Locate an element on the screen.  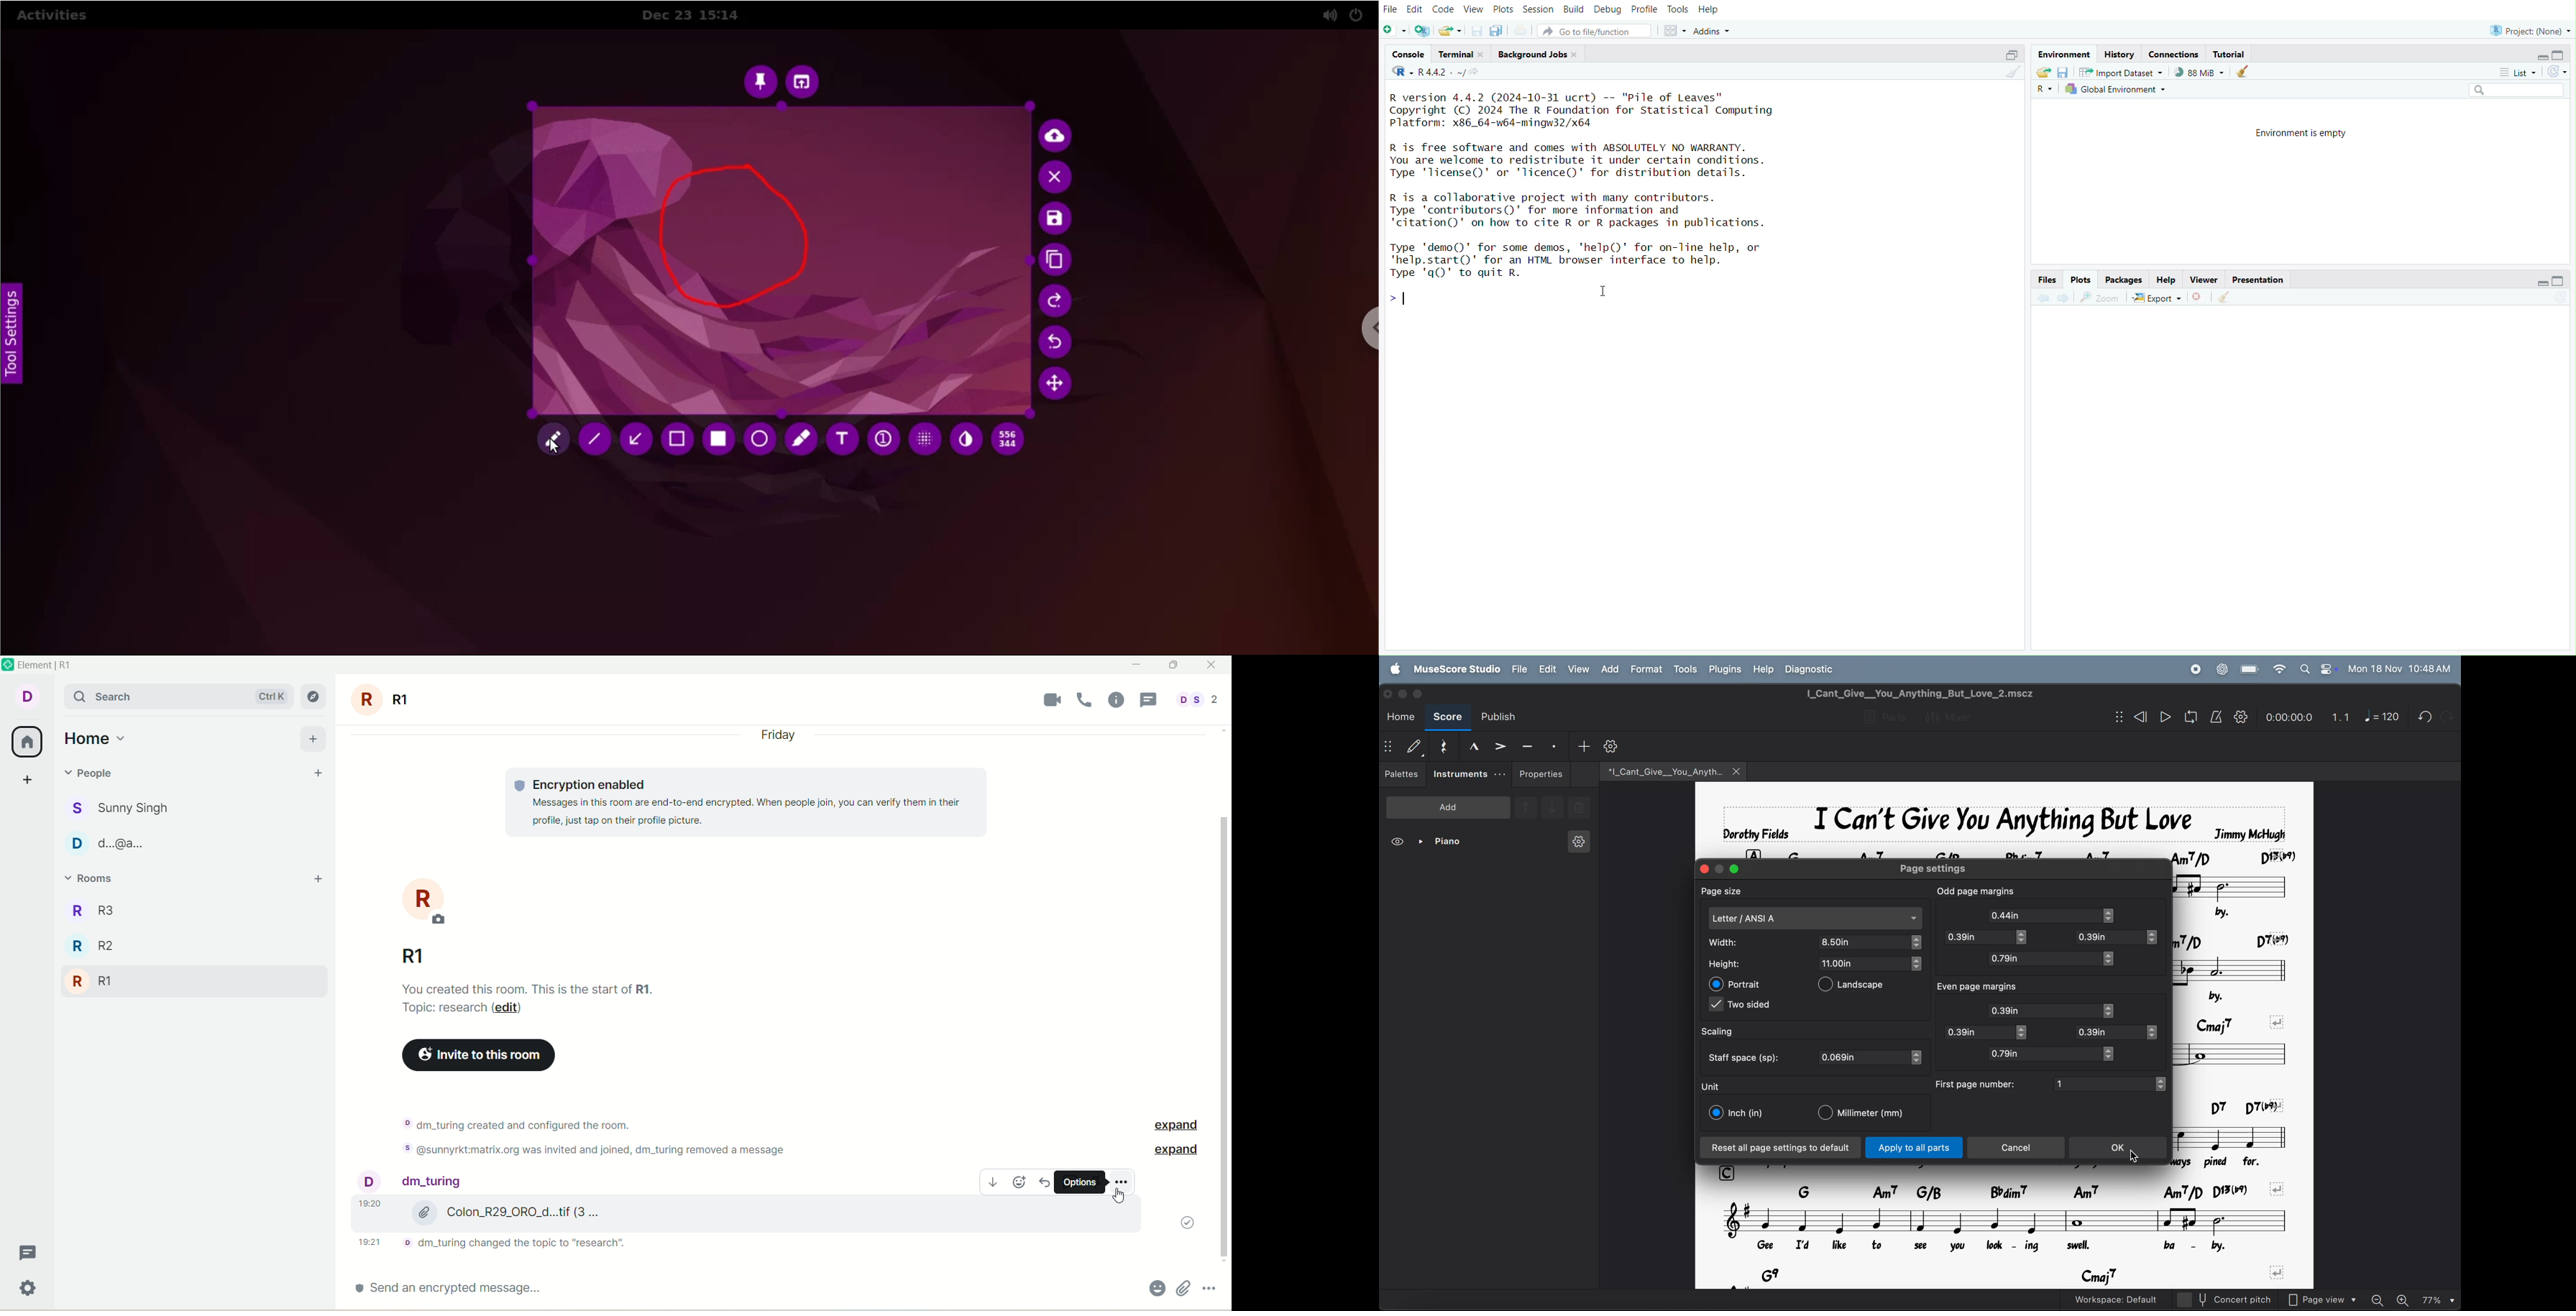
Maximize is located at coordinates (2565, 280).